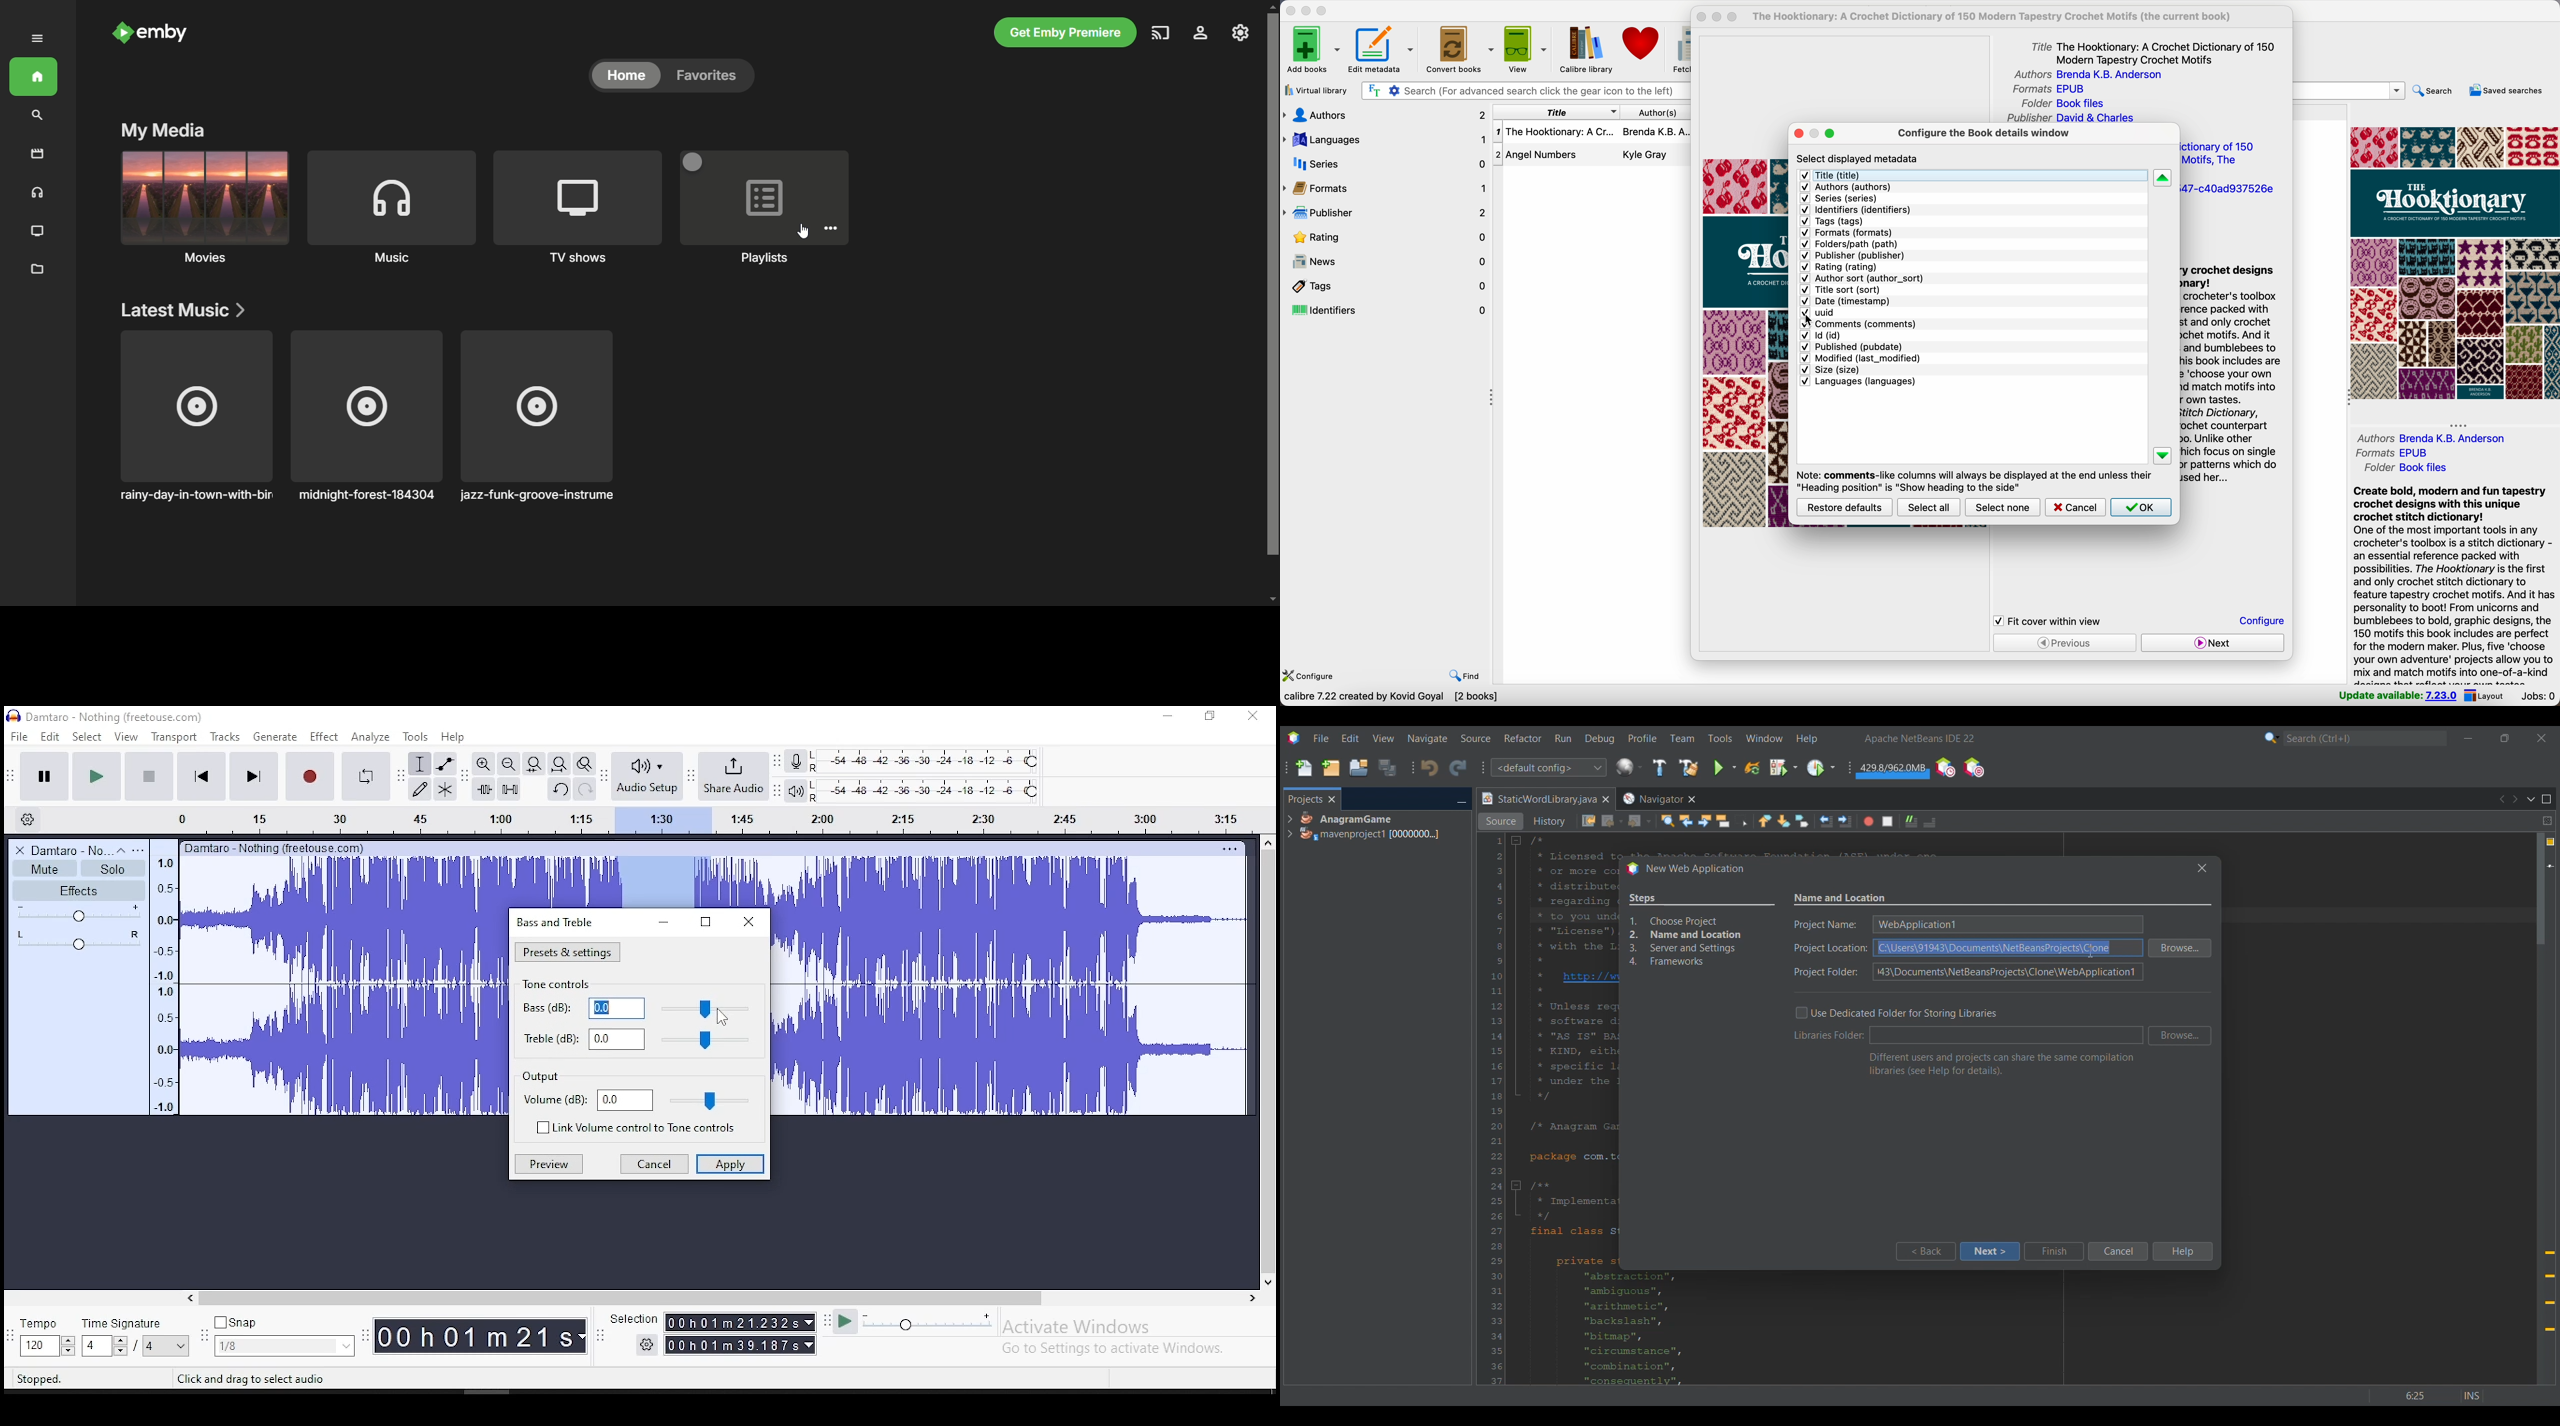  What do you see at coordinates (825, 1321) in the screenshot?
I see `` at bounding box center [825, 1321].